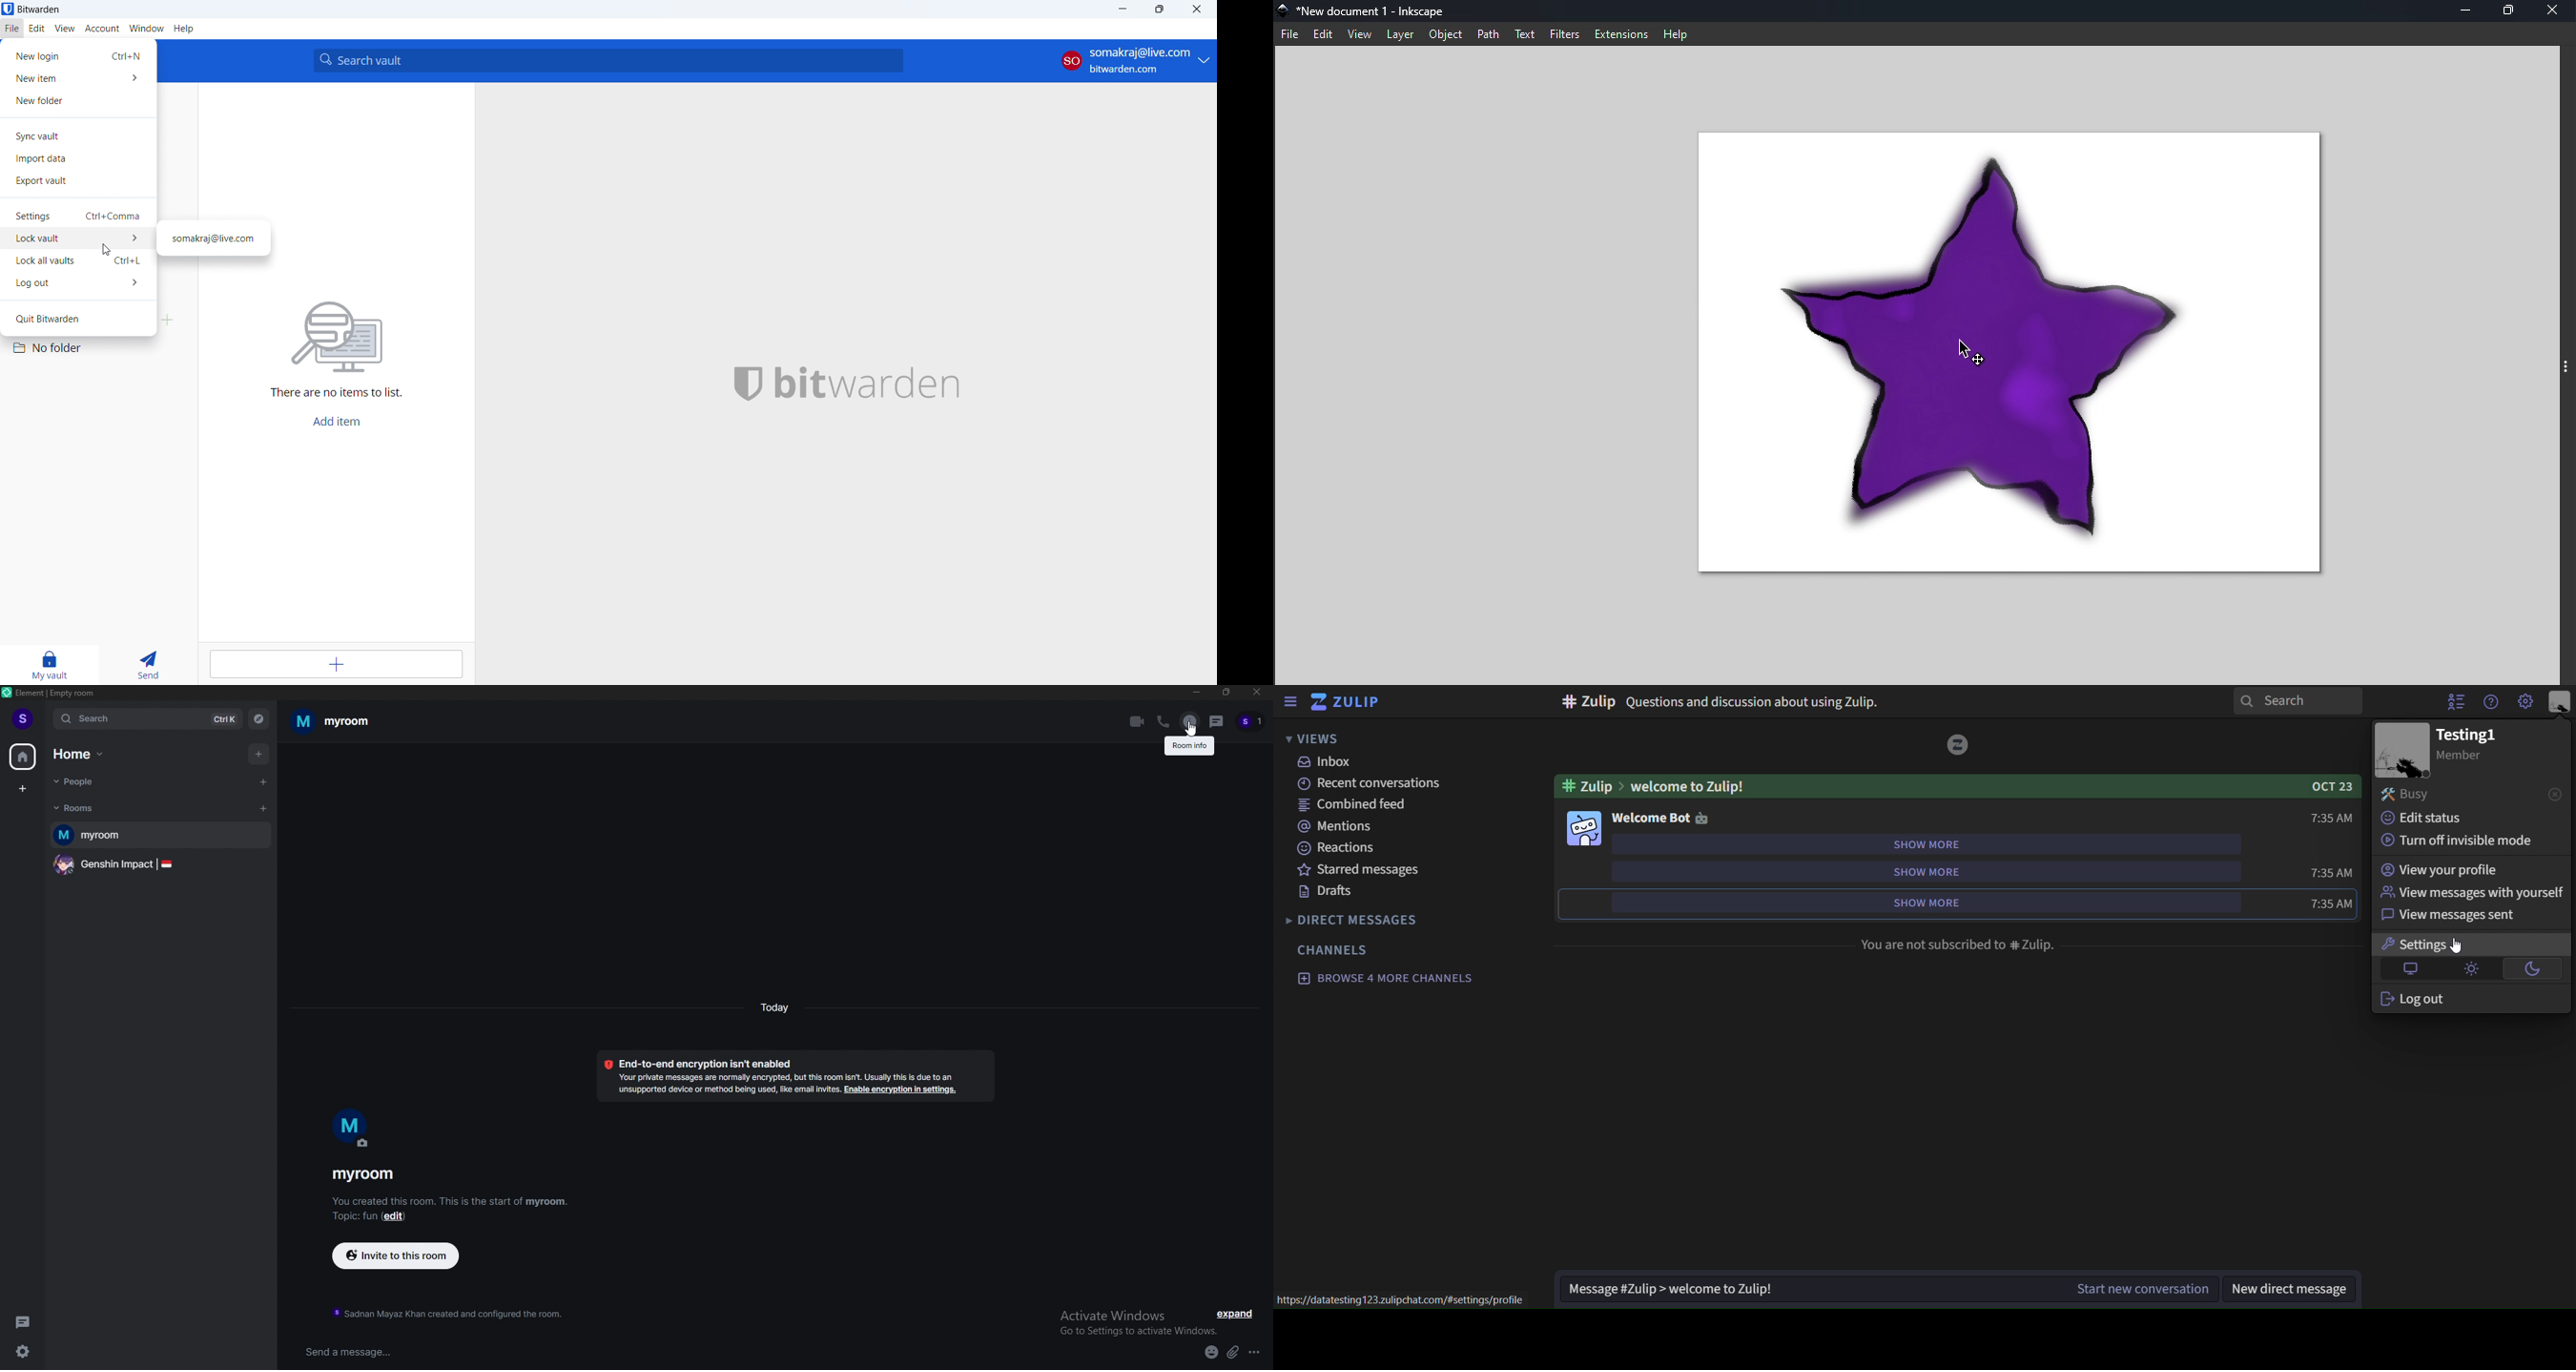  I want to click on cursor, so click(108, 250).